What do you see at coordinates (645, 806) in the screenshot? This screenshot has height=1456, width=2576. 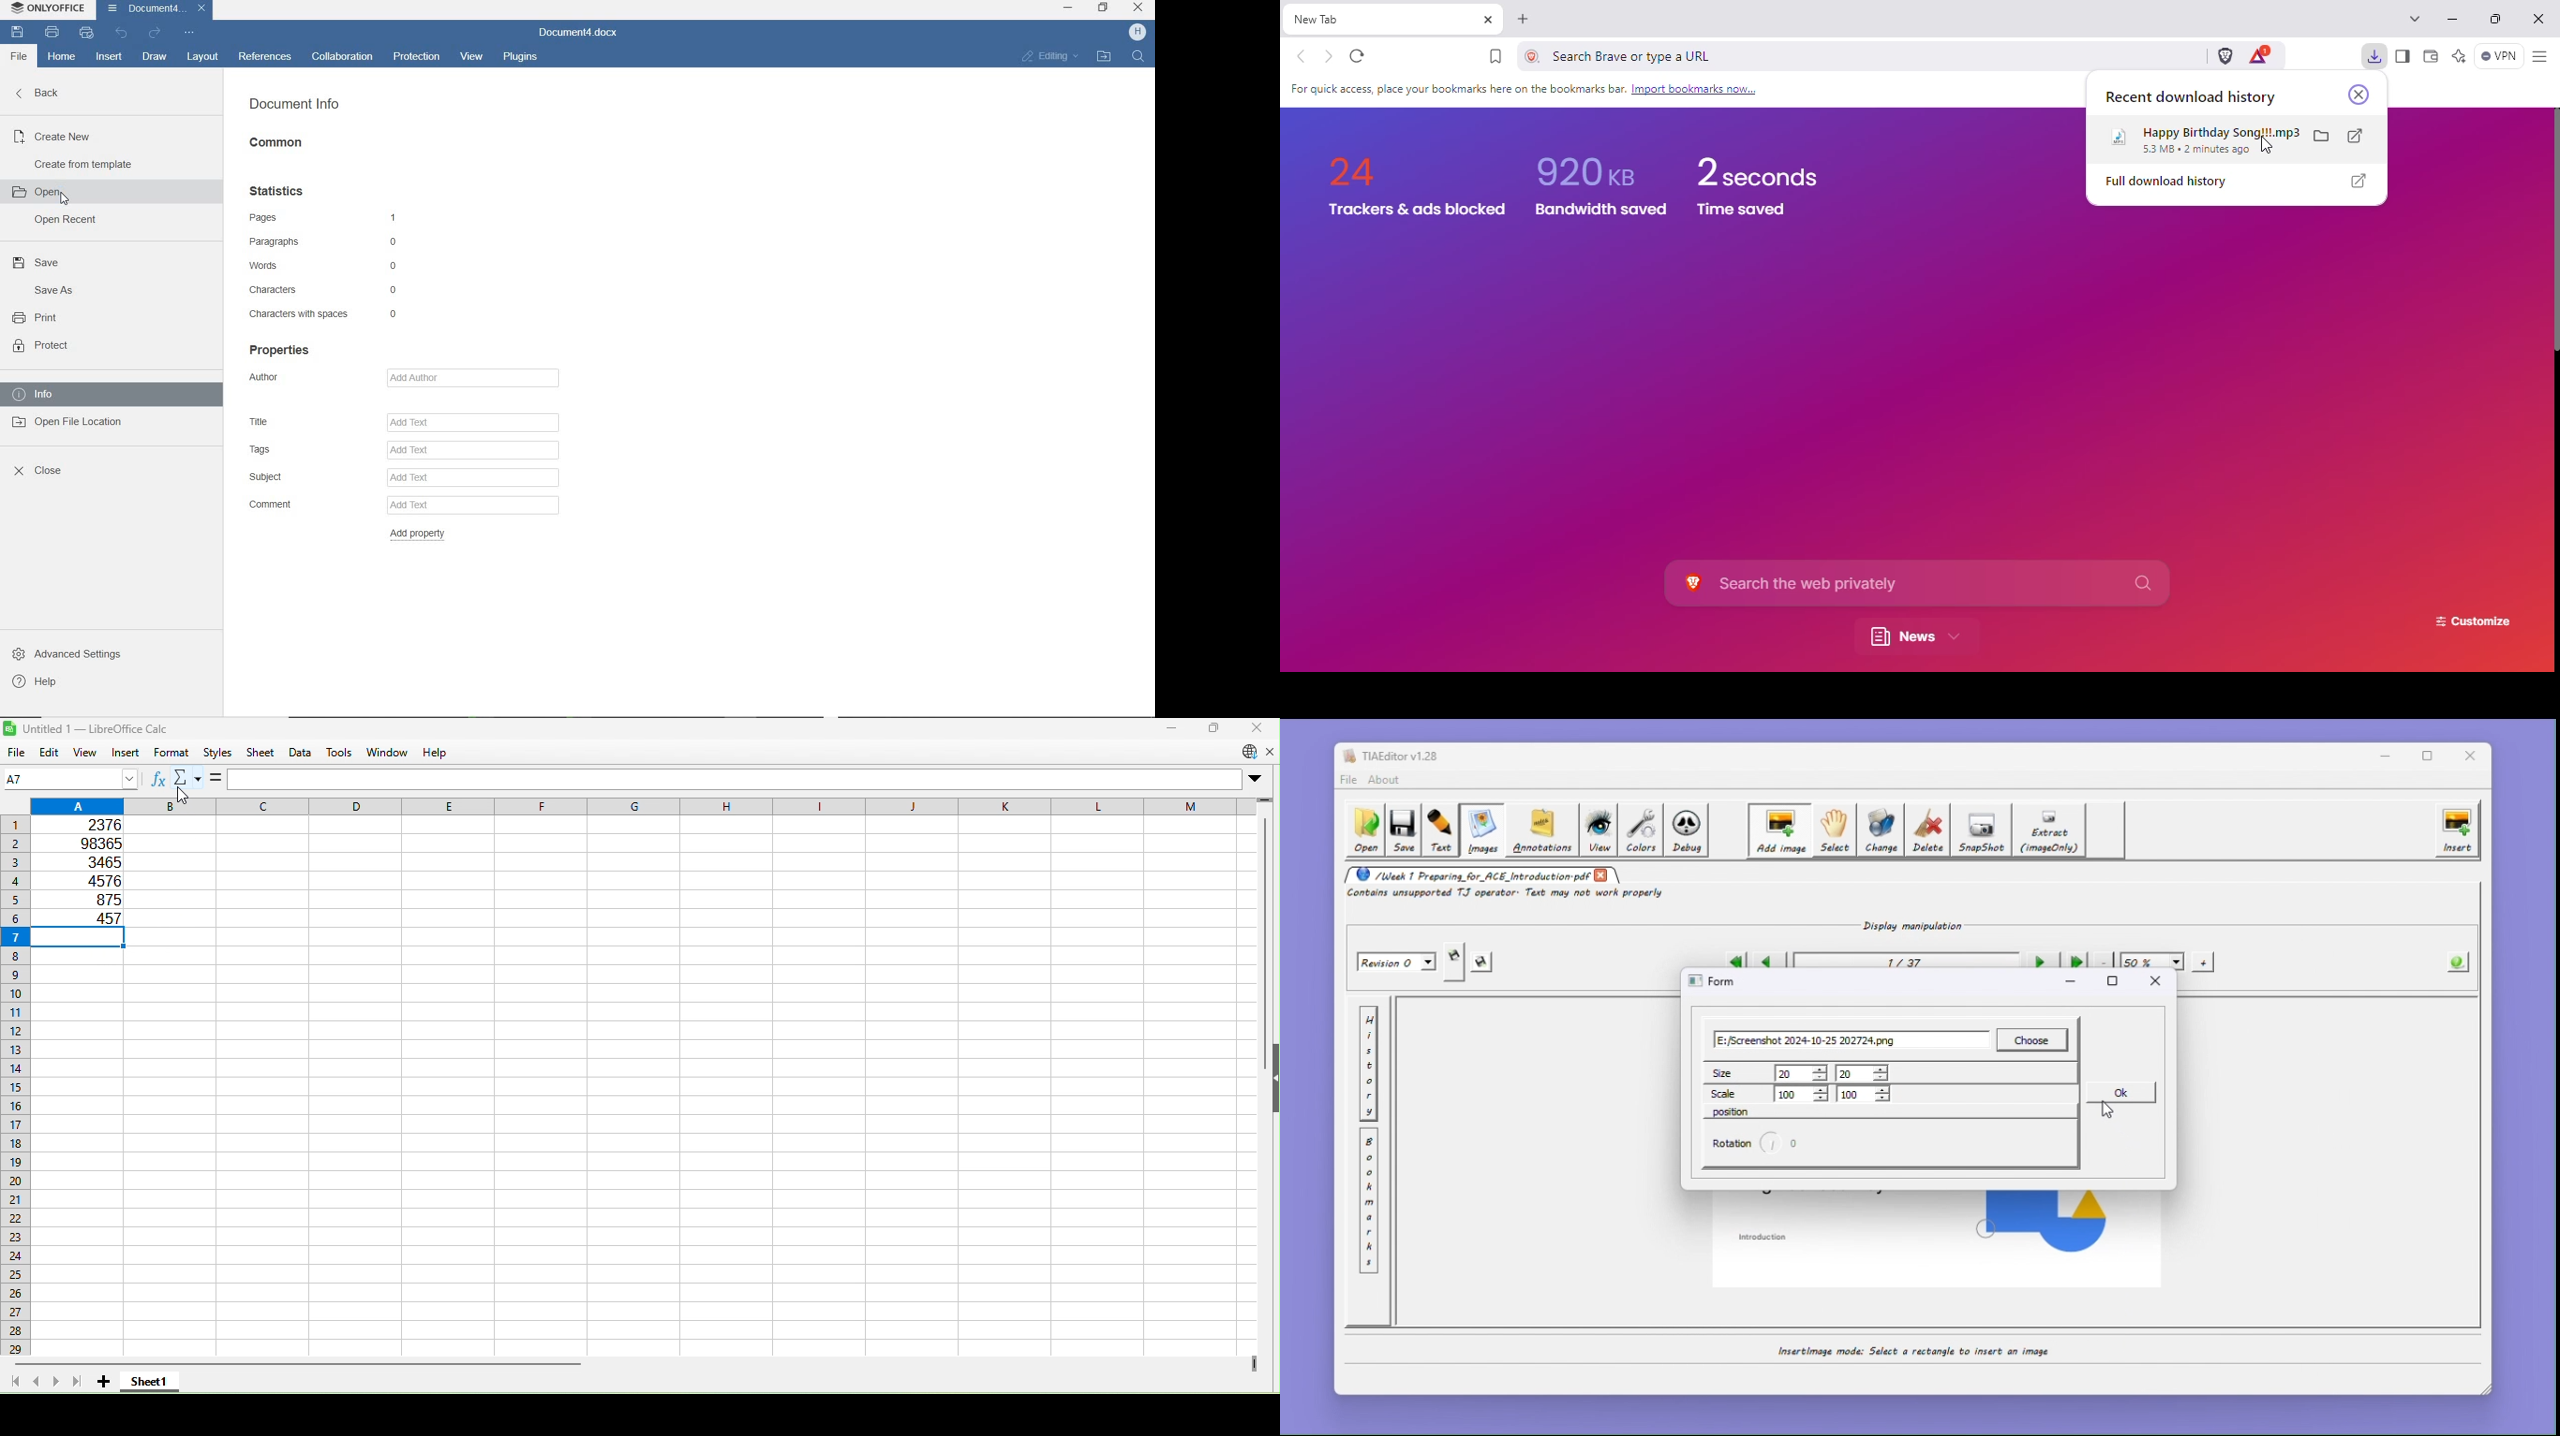 I see `Columns` at bounding box center [645, 806].